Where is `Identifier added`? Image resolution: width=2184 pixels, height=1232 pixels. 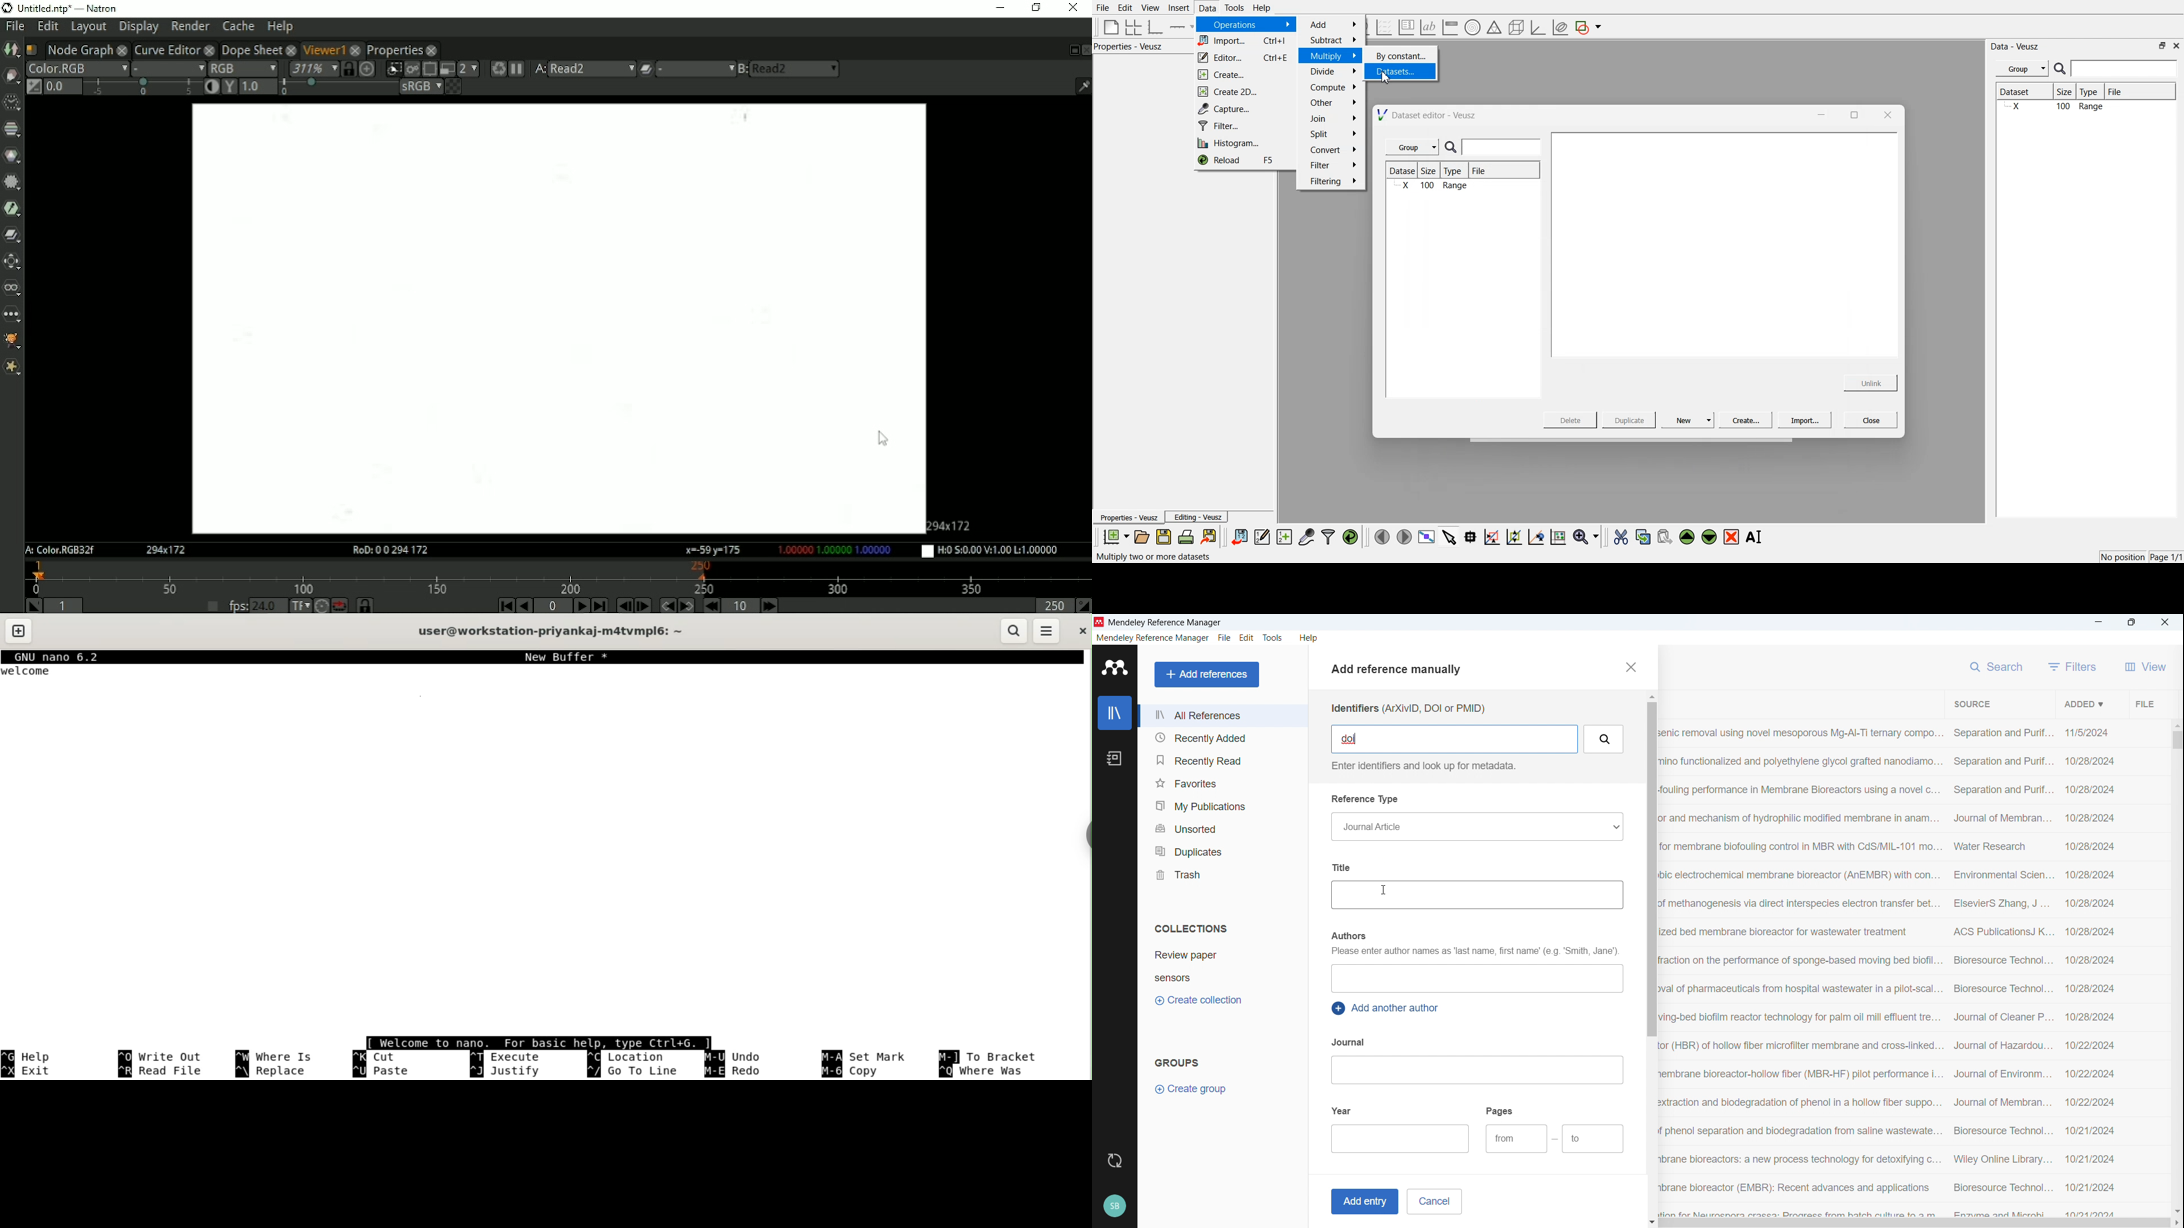 Identifier added is located at coordinates (1351, 739).